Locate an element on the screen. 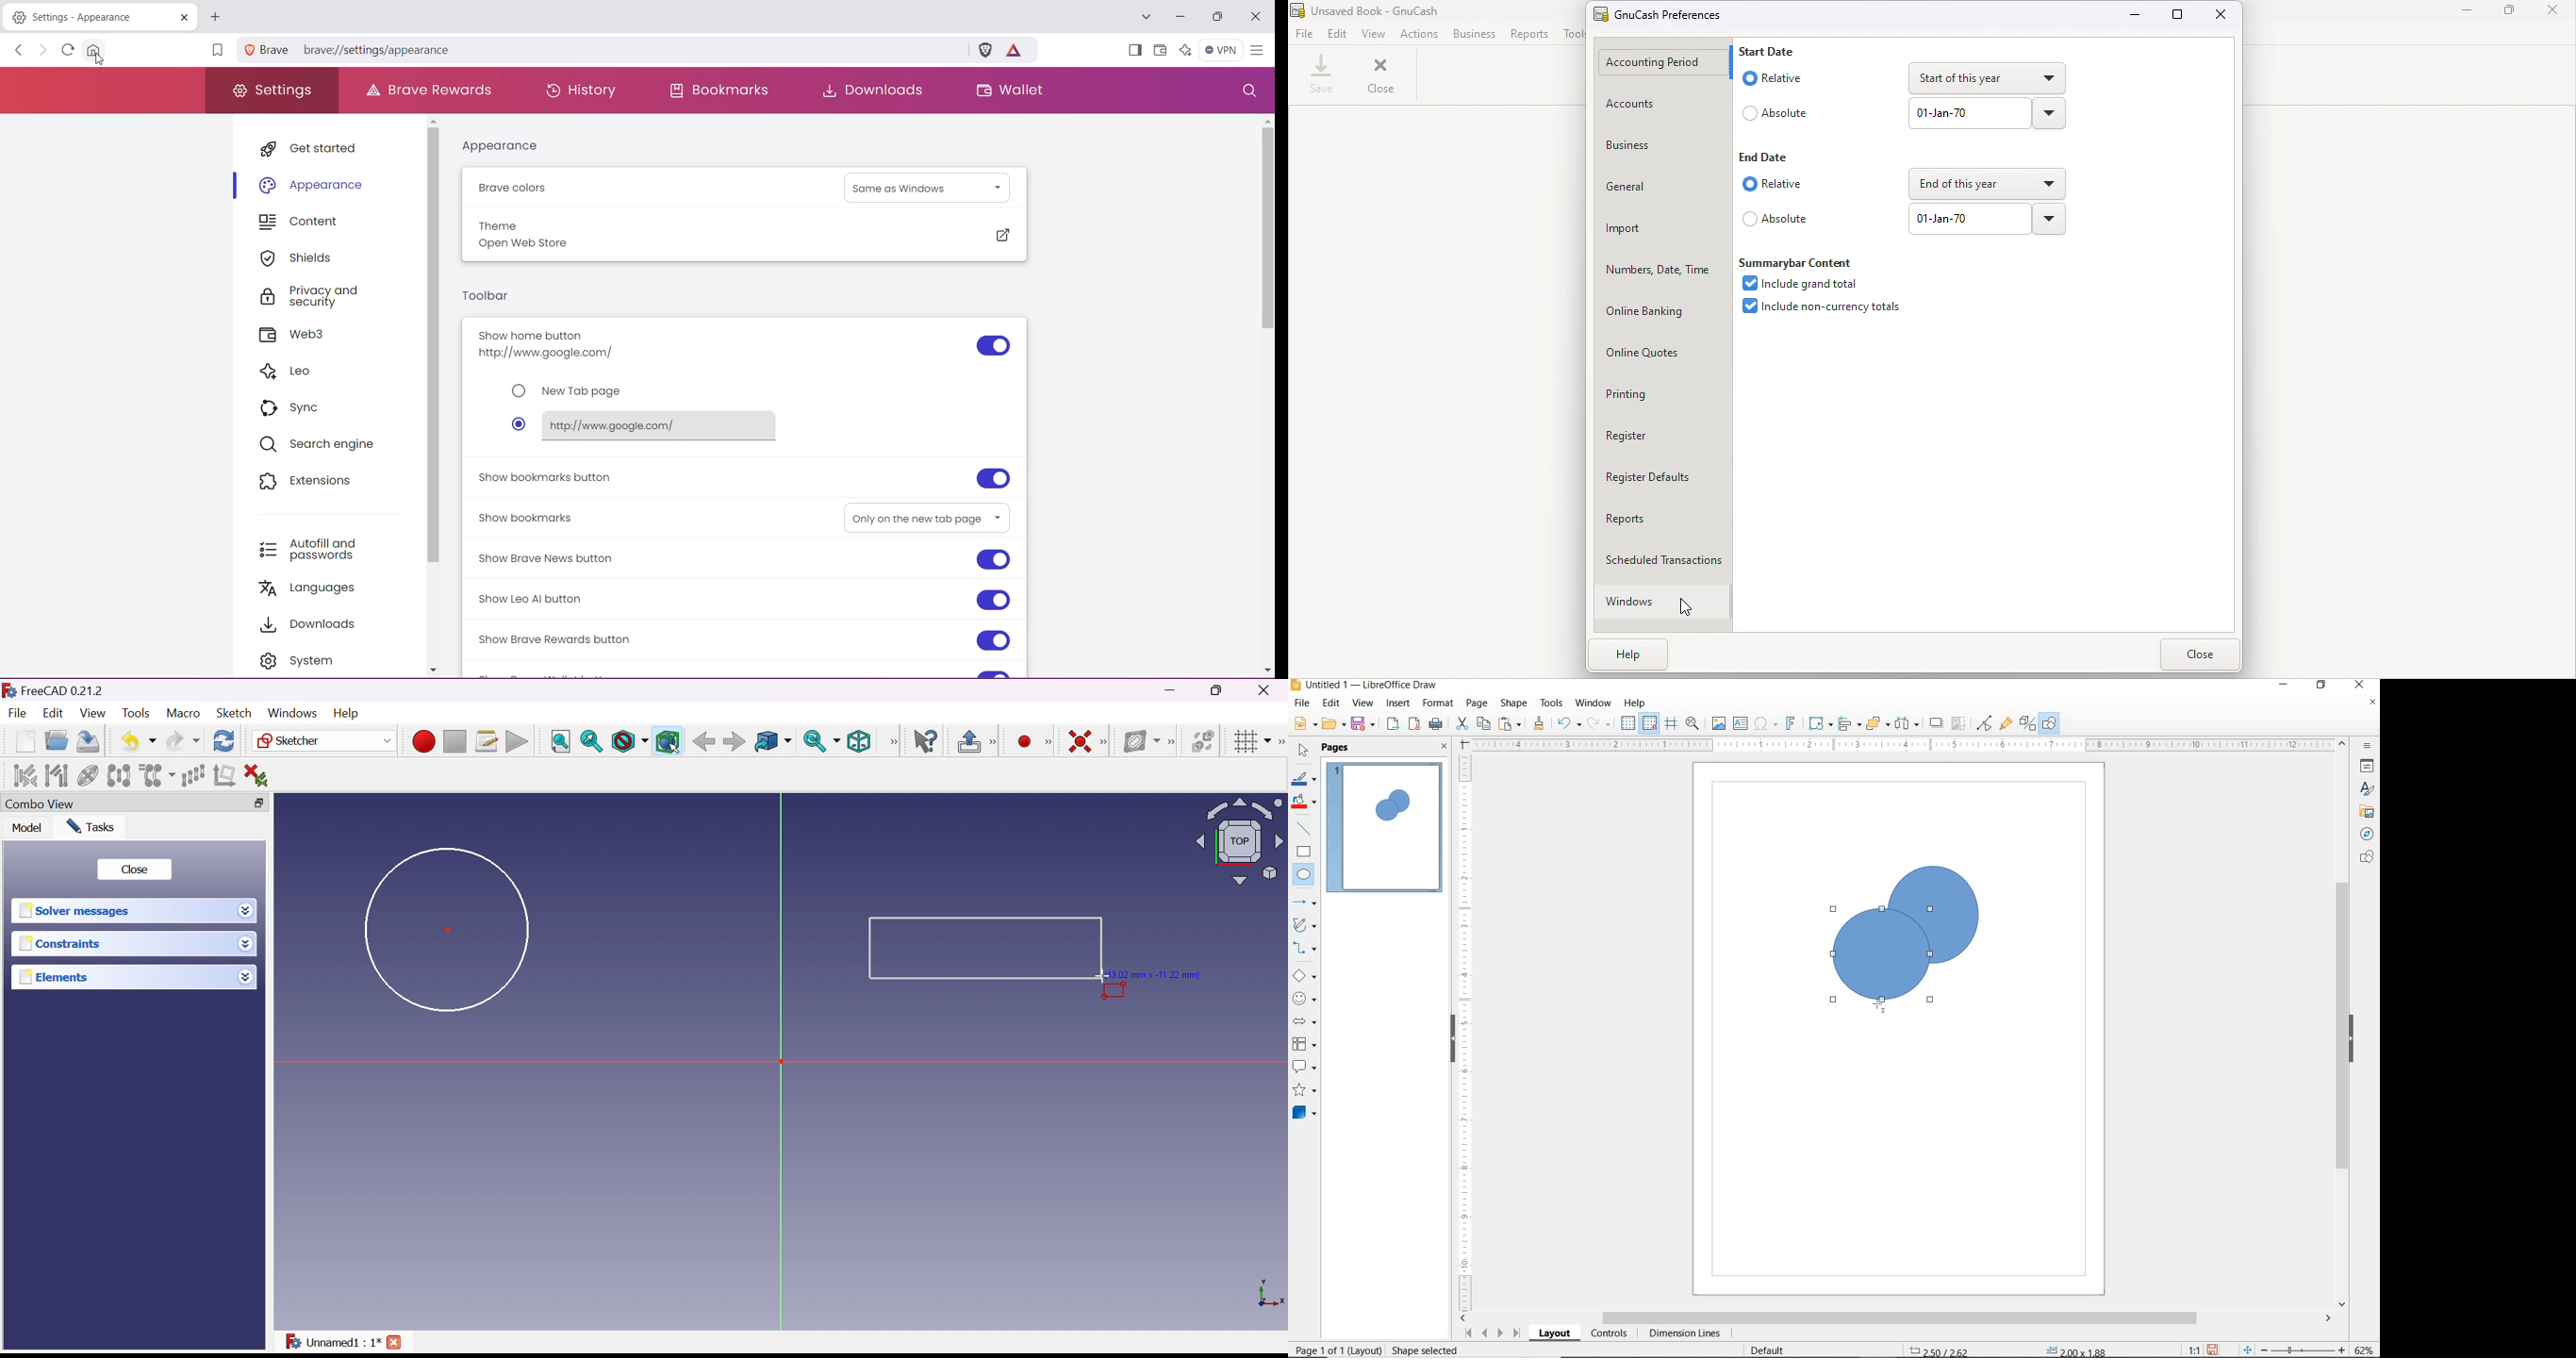  Save is located at coordinates (86, 740).